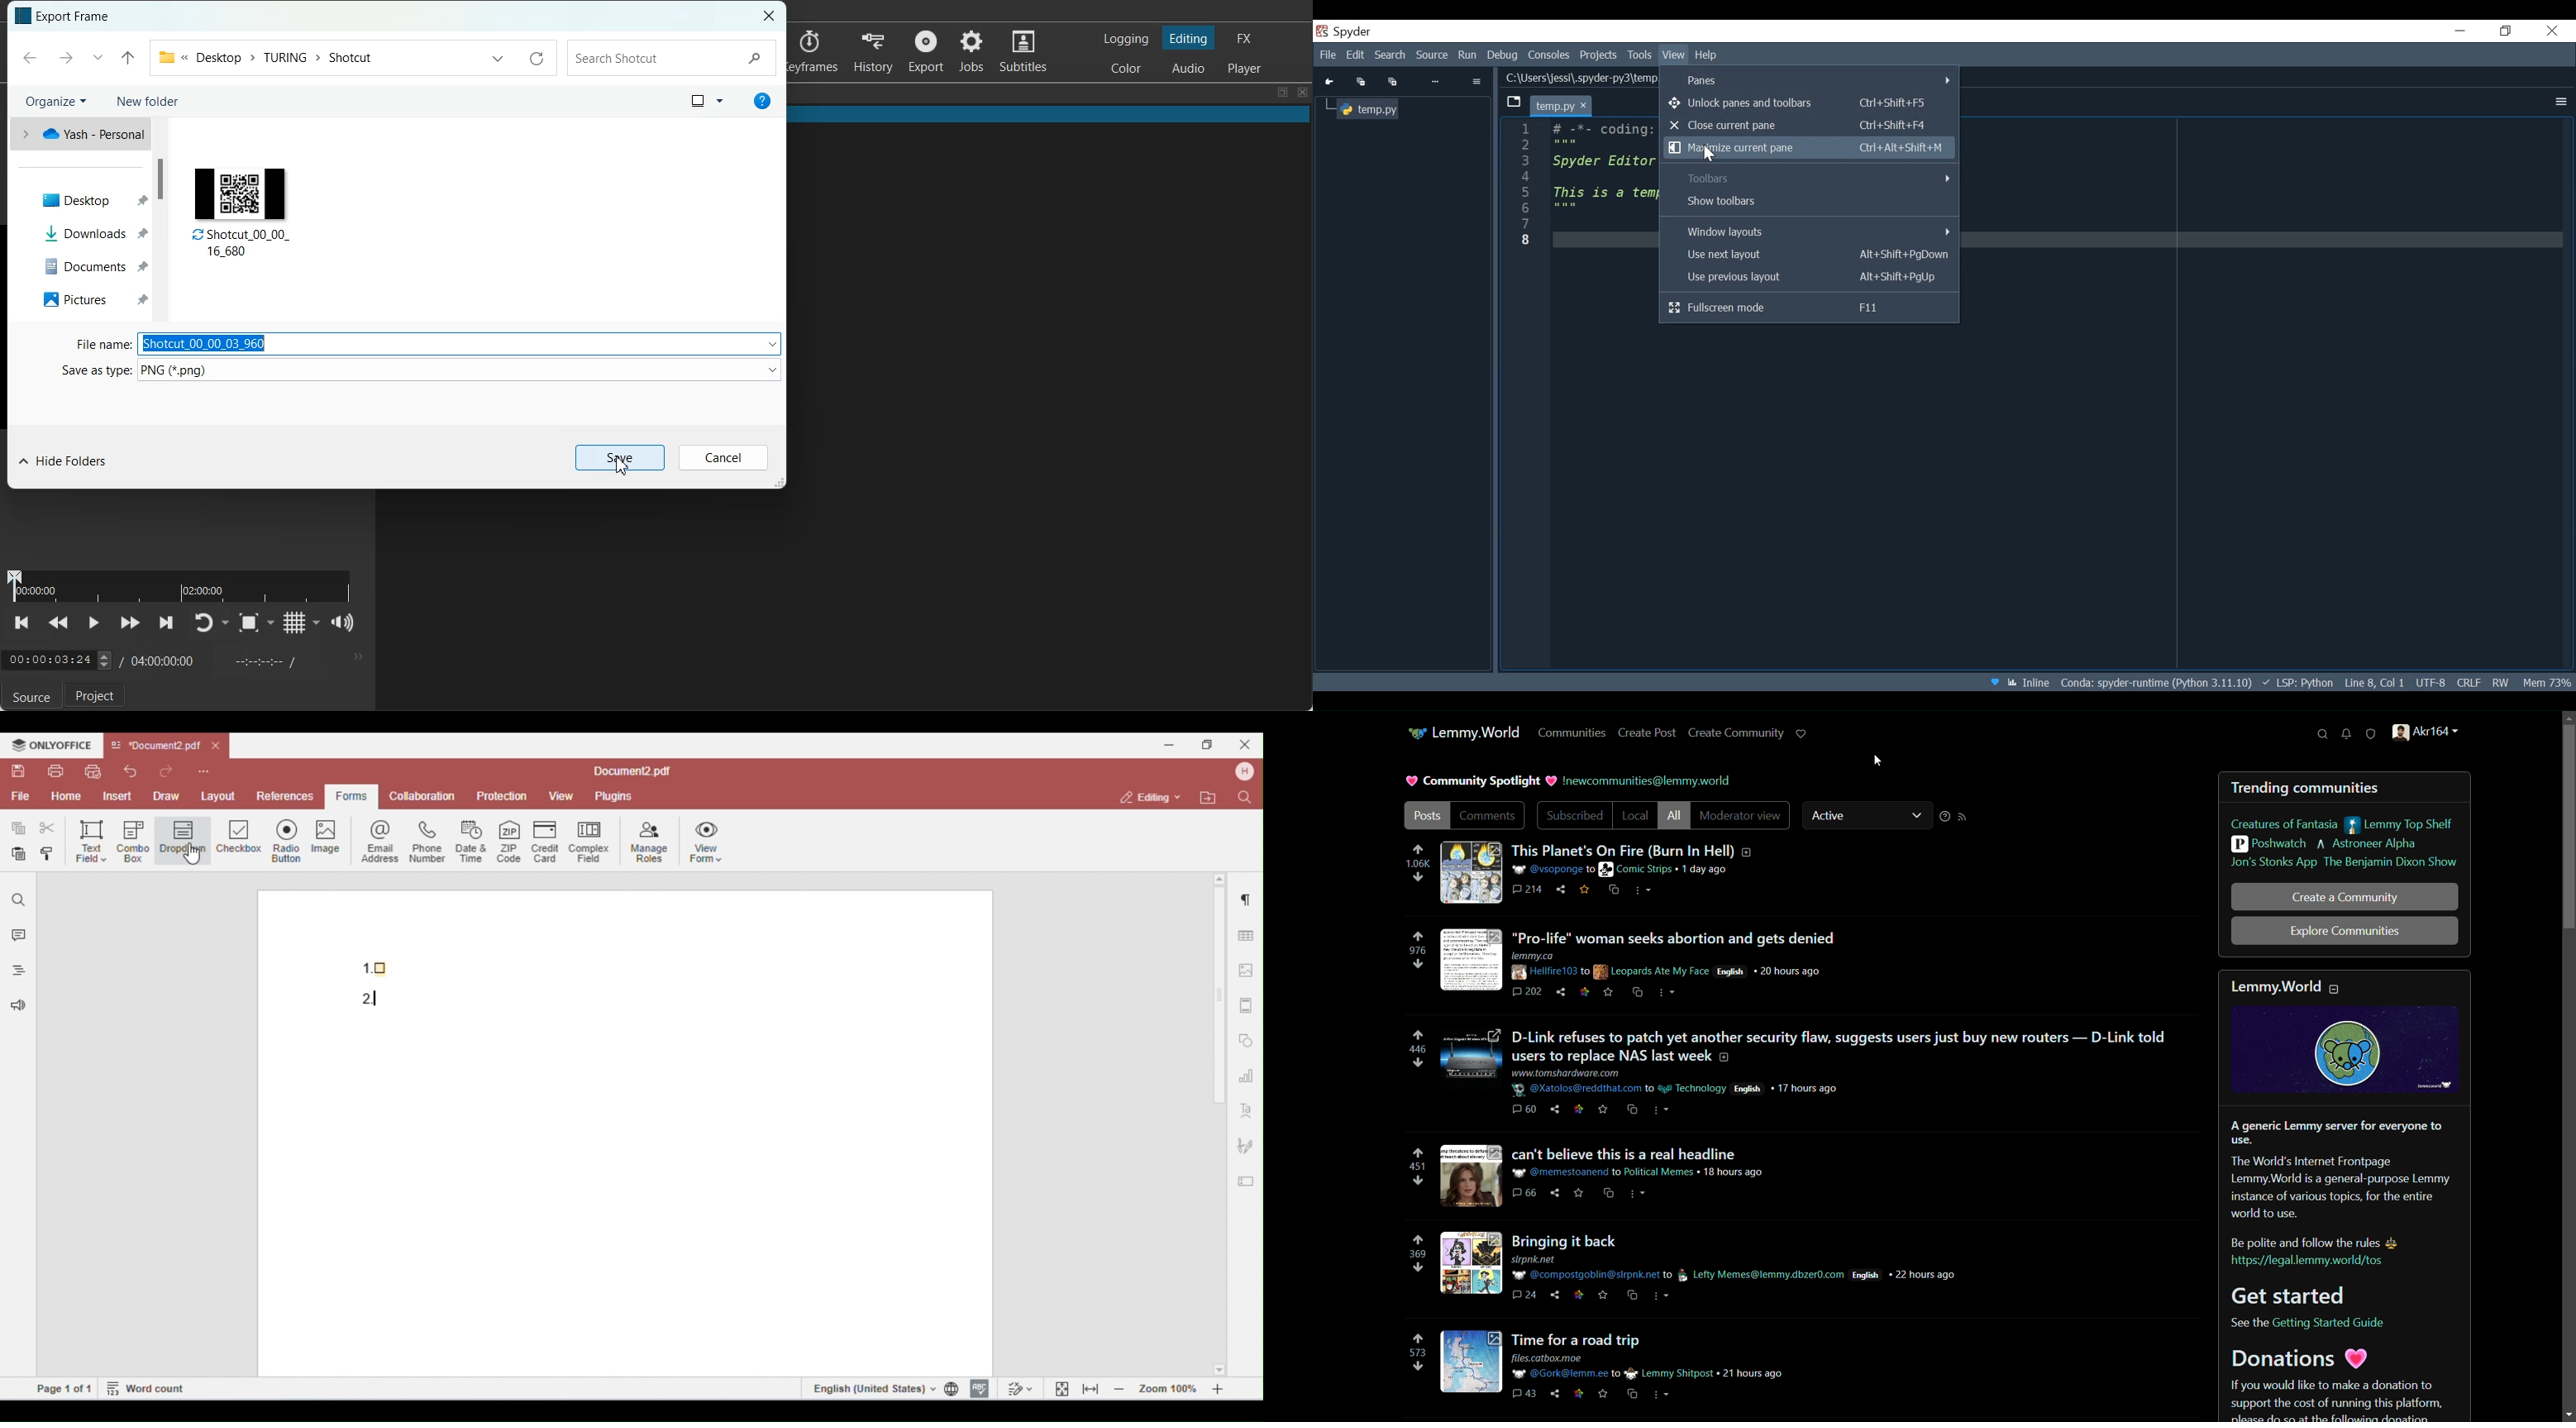  I want to click on create a community, so click(2344, 897).